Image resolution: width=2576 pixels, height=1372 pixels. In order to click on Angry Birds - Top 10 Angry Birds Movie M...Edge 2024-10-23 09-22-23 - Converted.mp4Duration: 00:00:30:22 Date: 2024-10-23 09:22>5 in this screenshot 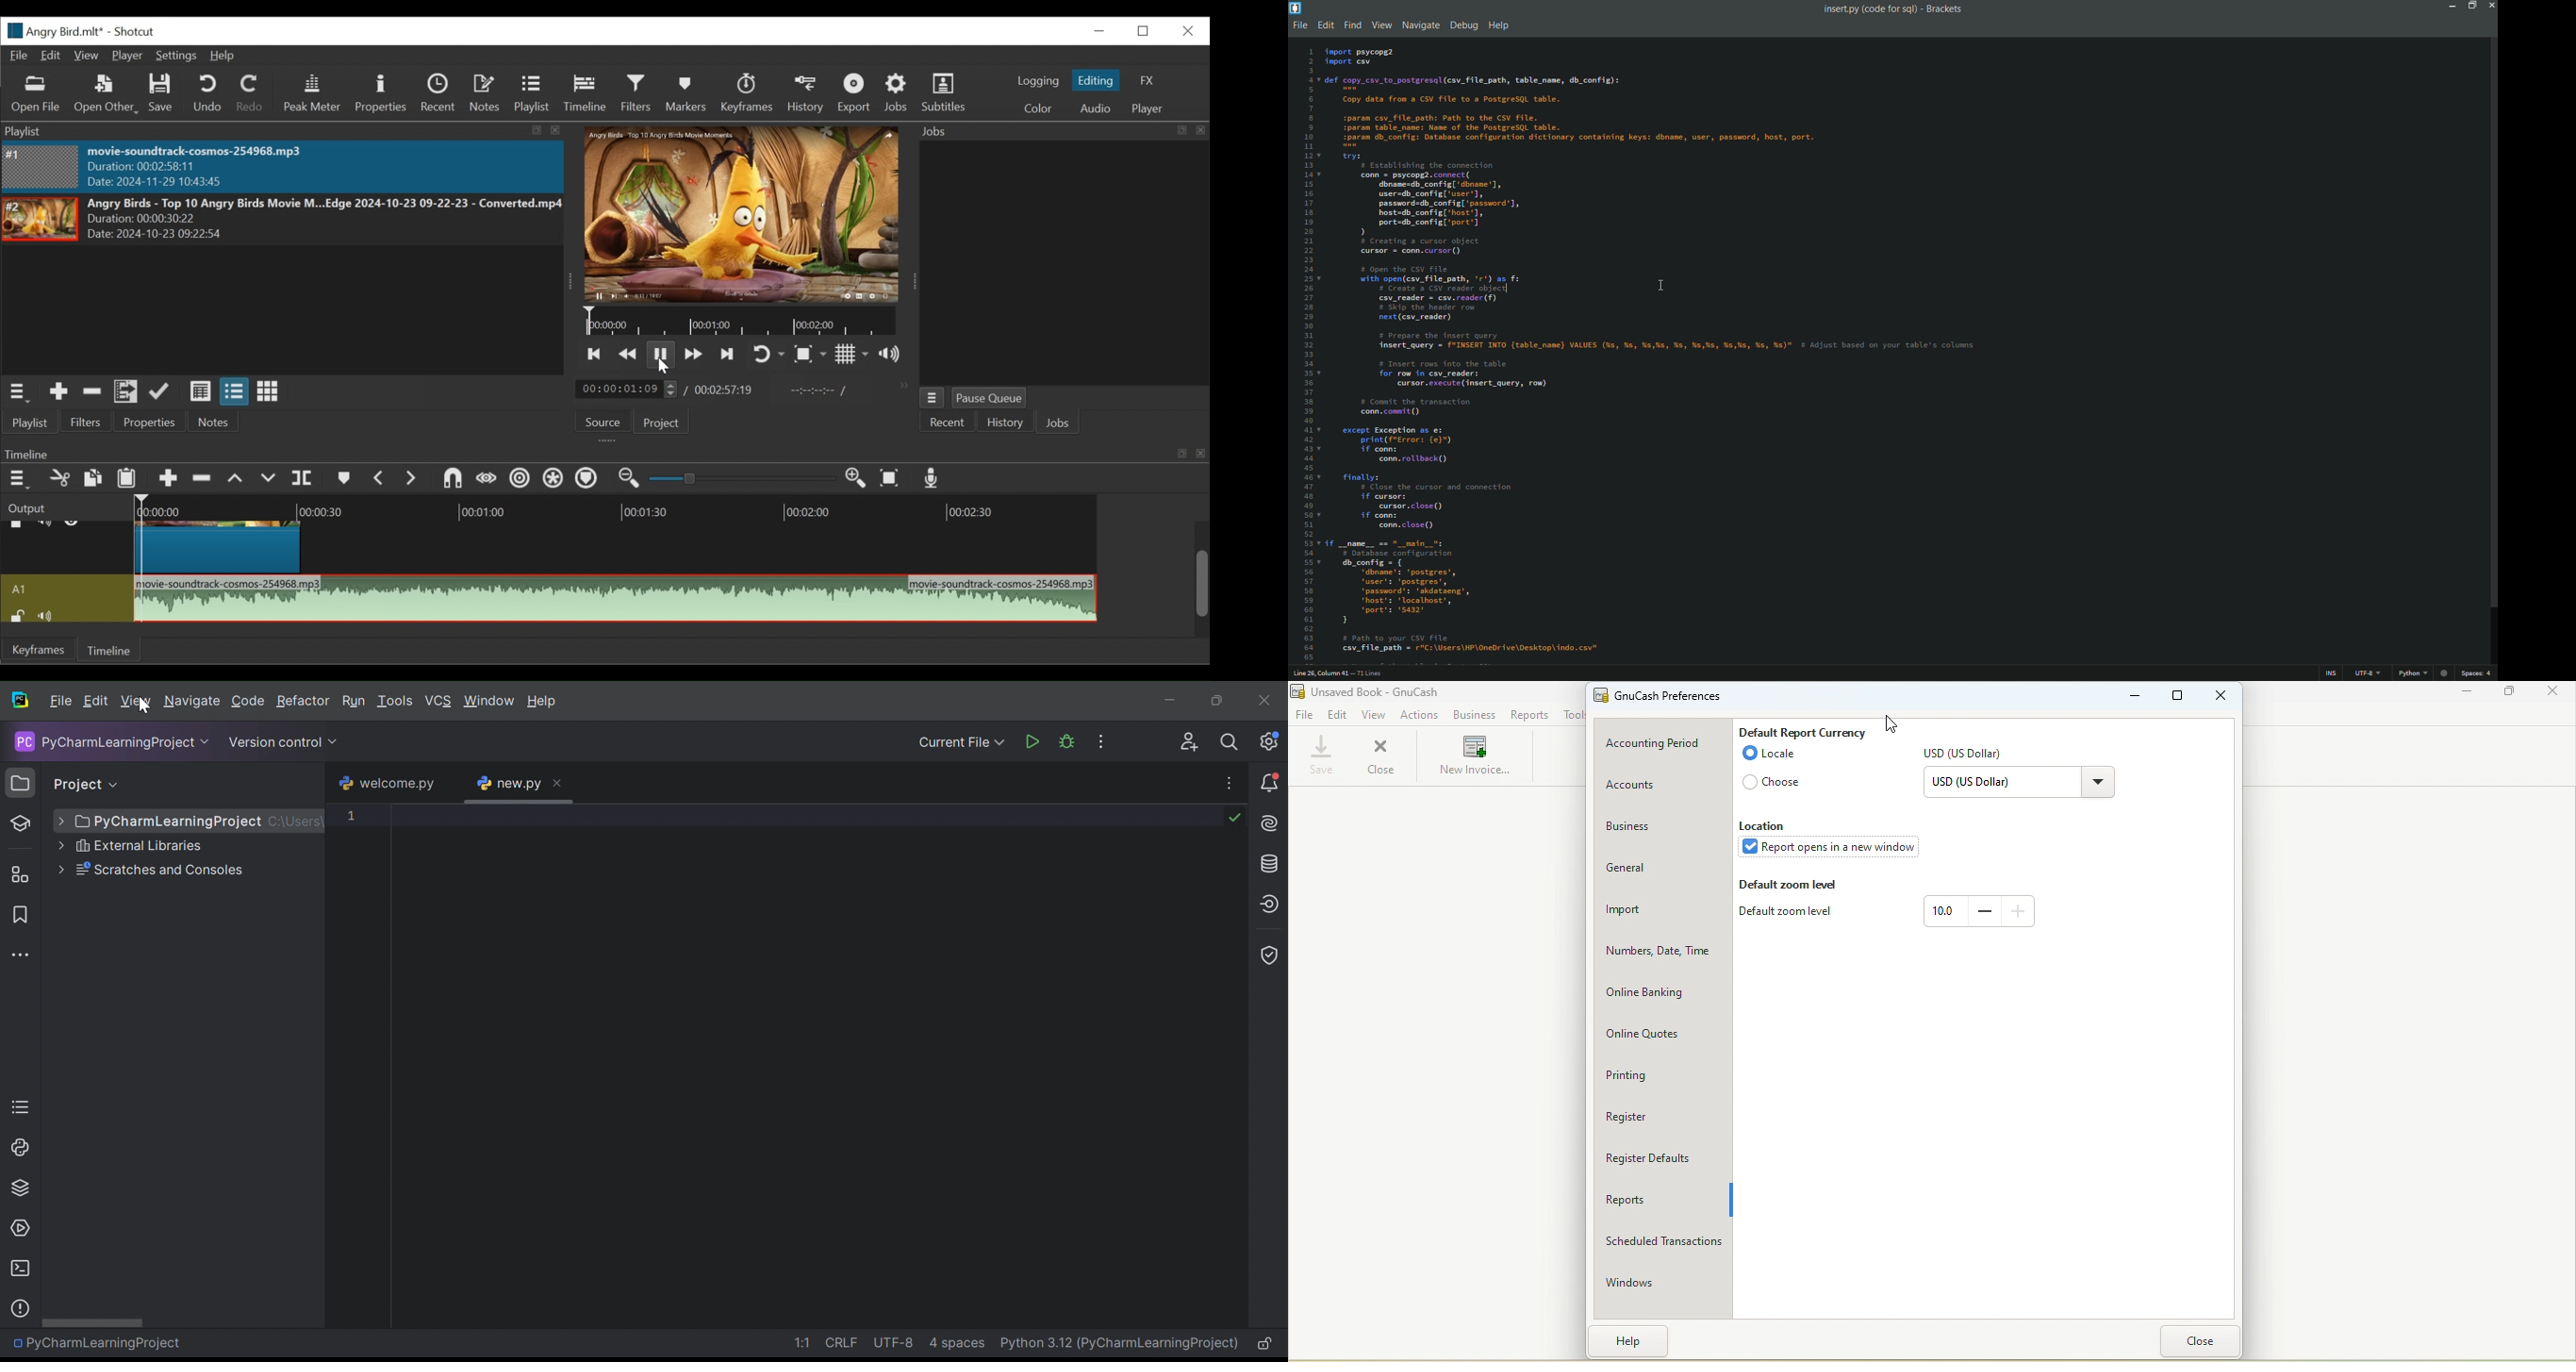, I will do `click(324, 219)`.